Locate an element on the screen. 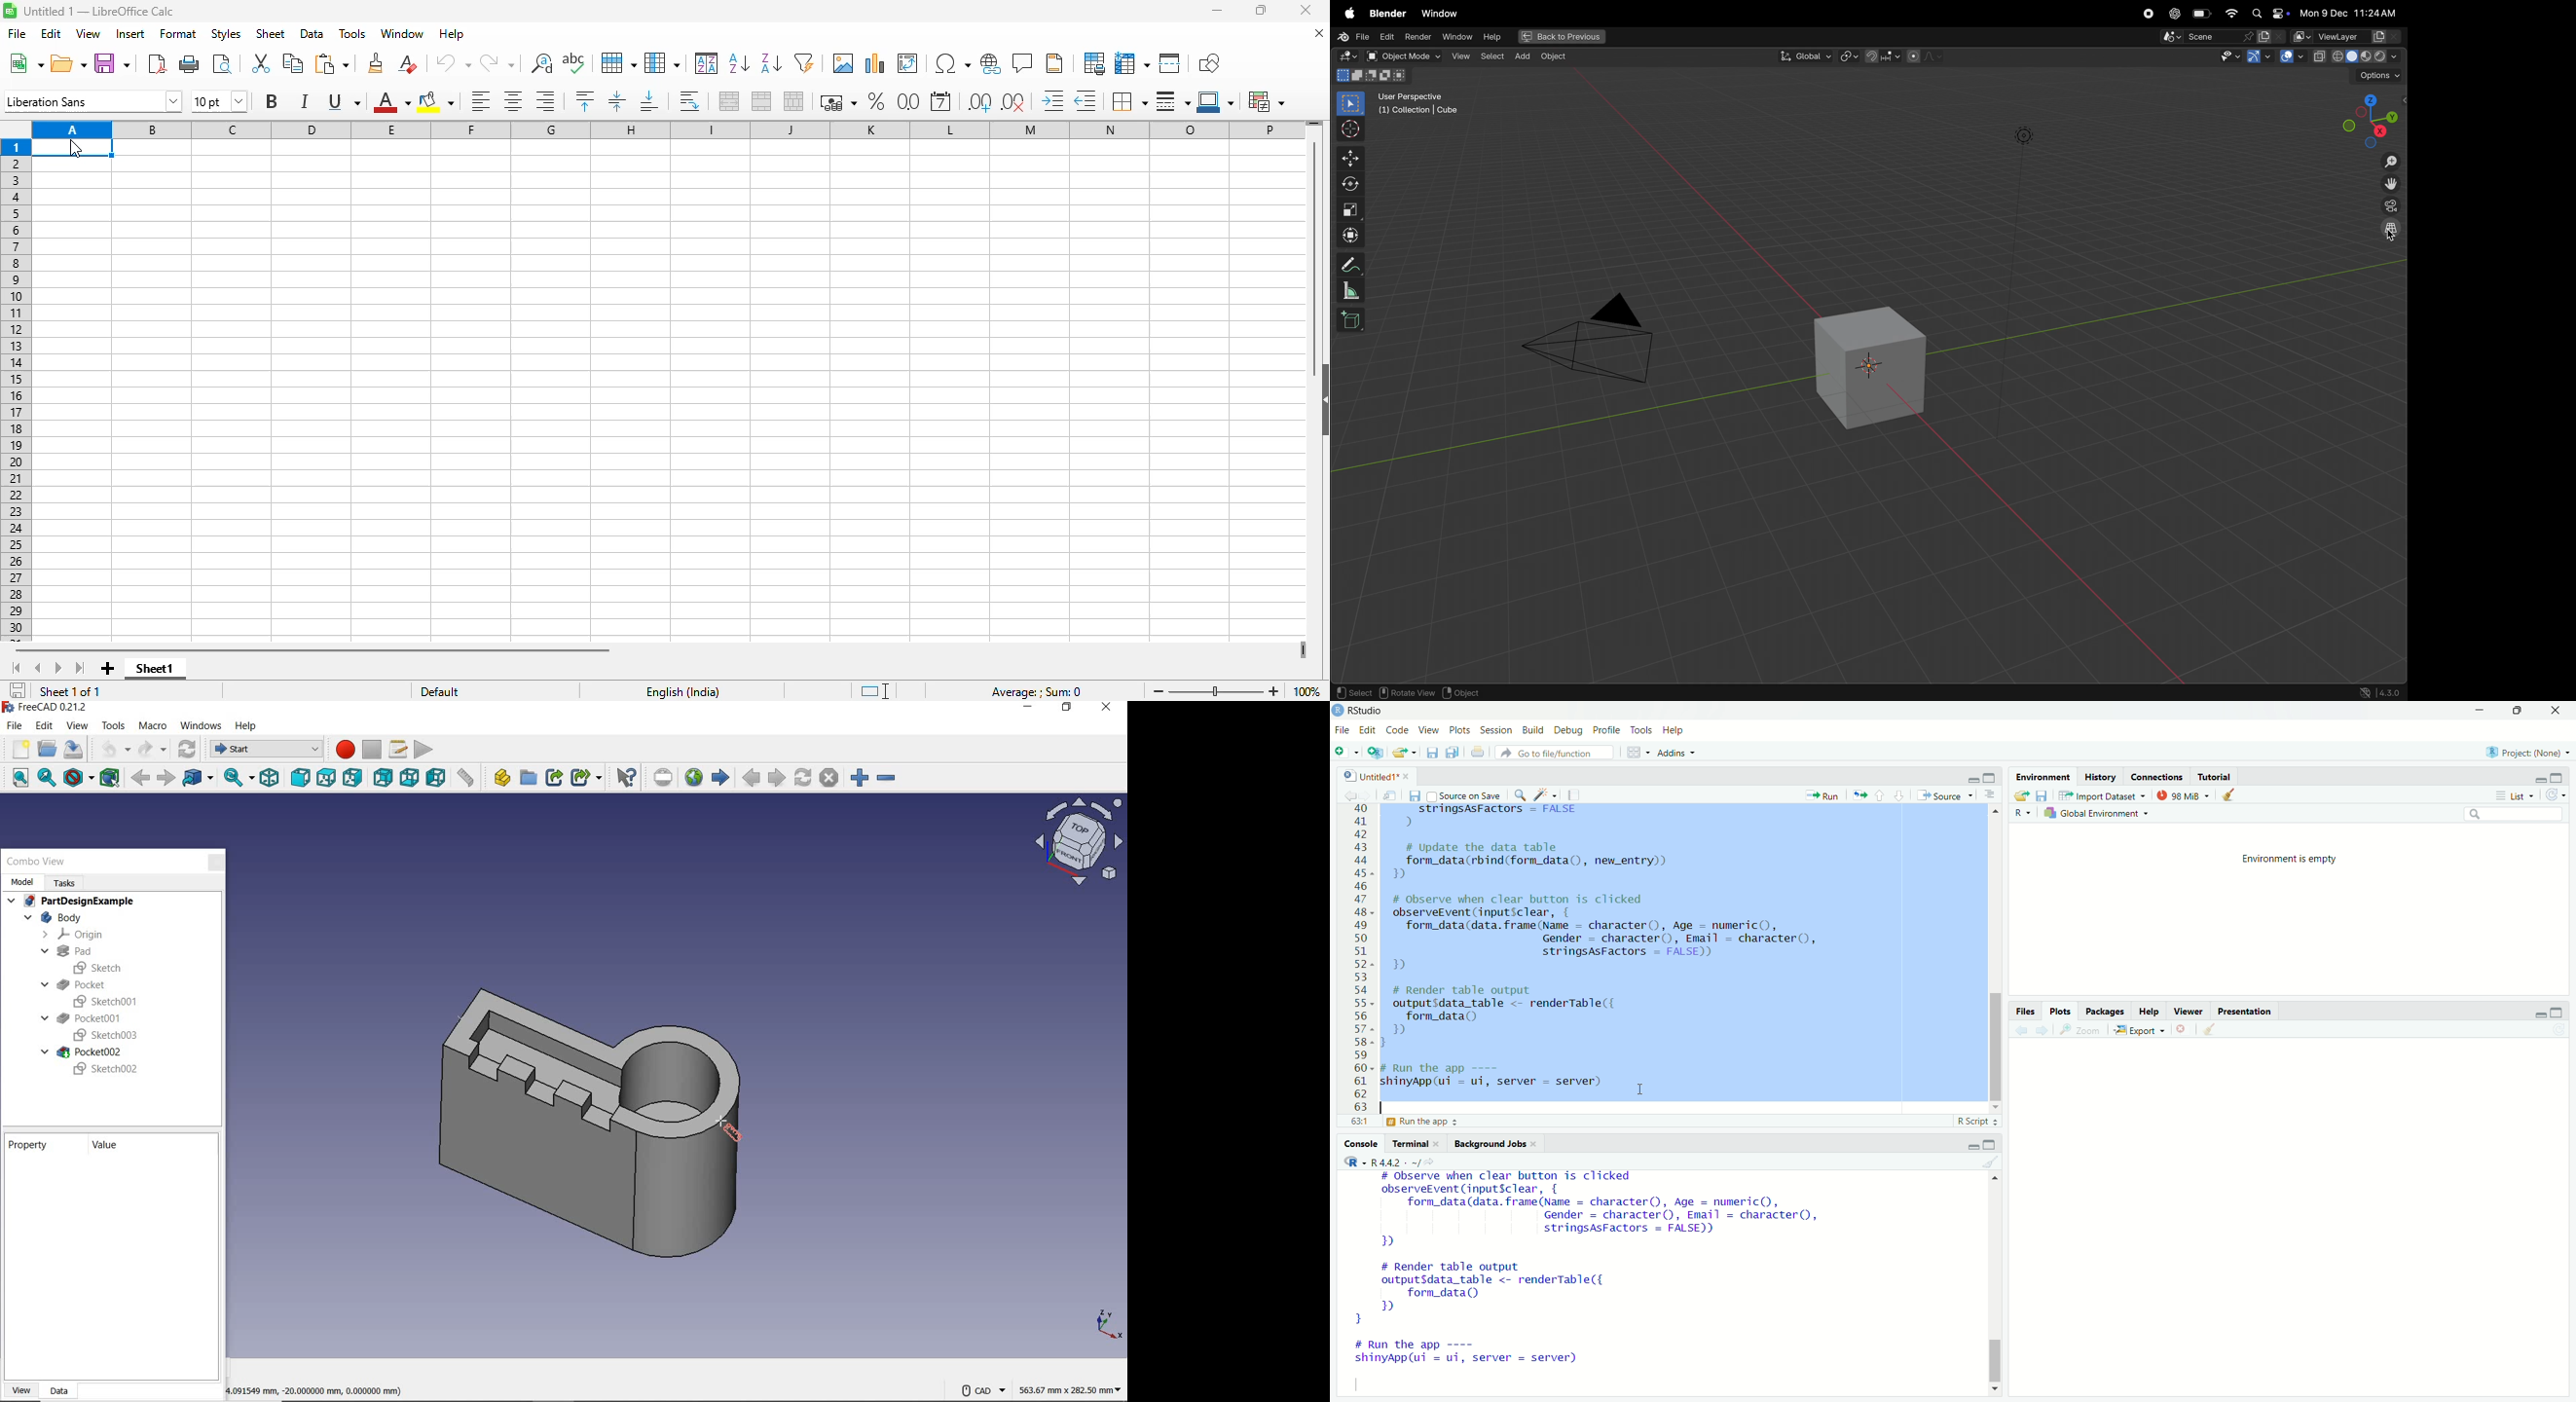 The image size is (2576, 1428). Files is located at coordinates (2023, 1011).